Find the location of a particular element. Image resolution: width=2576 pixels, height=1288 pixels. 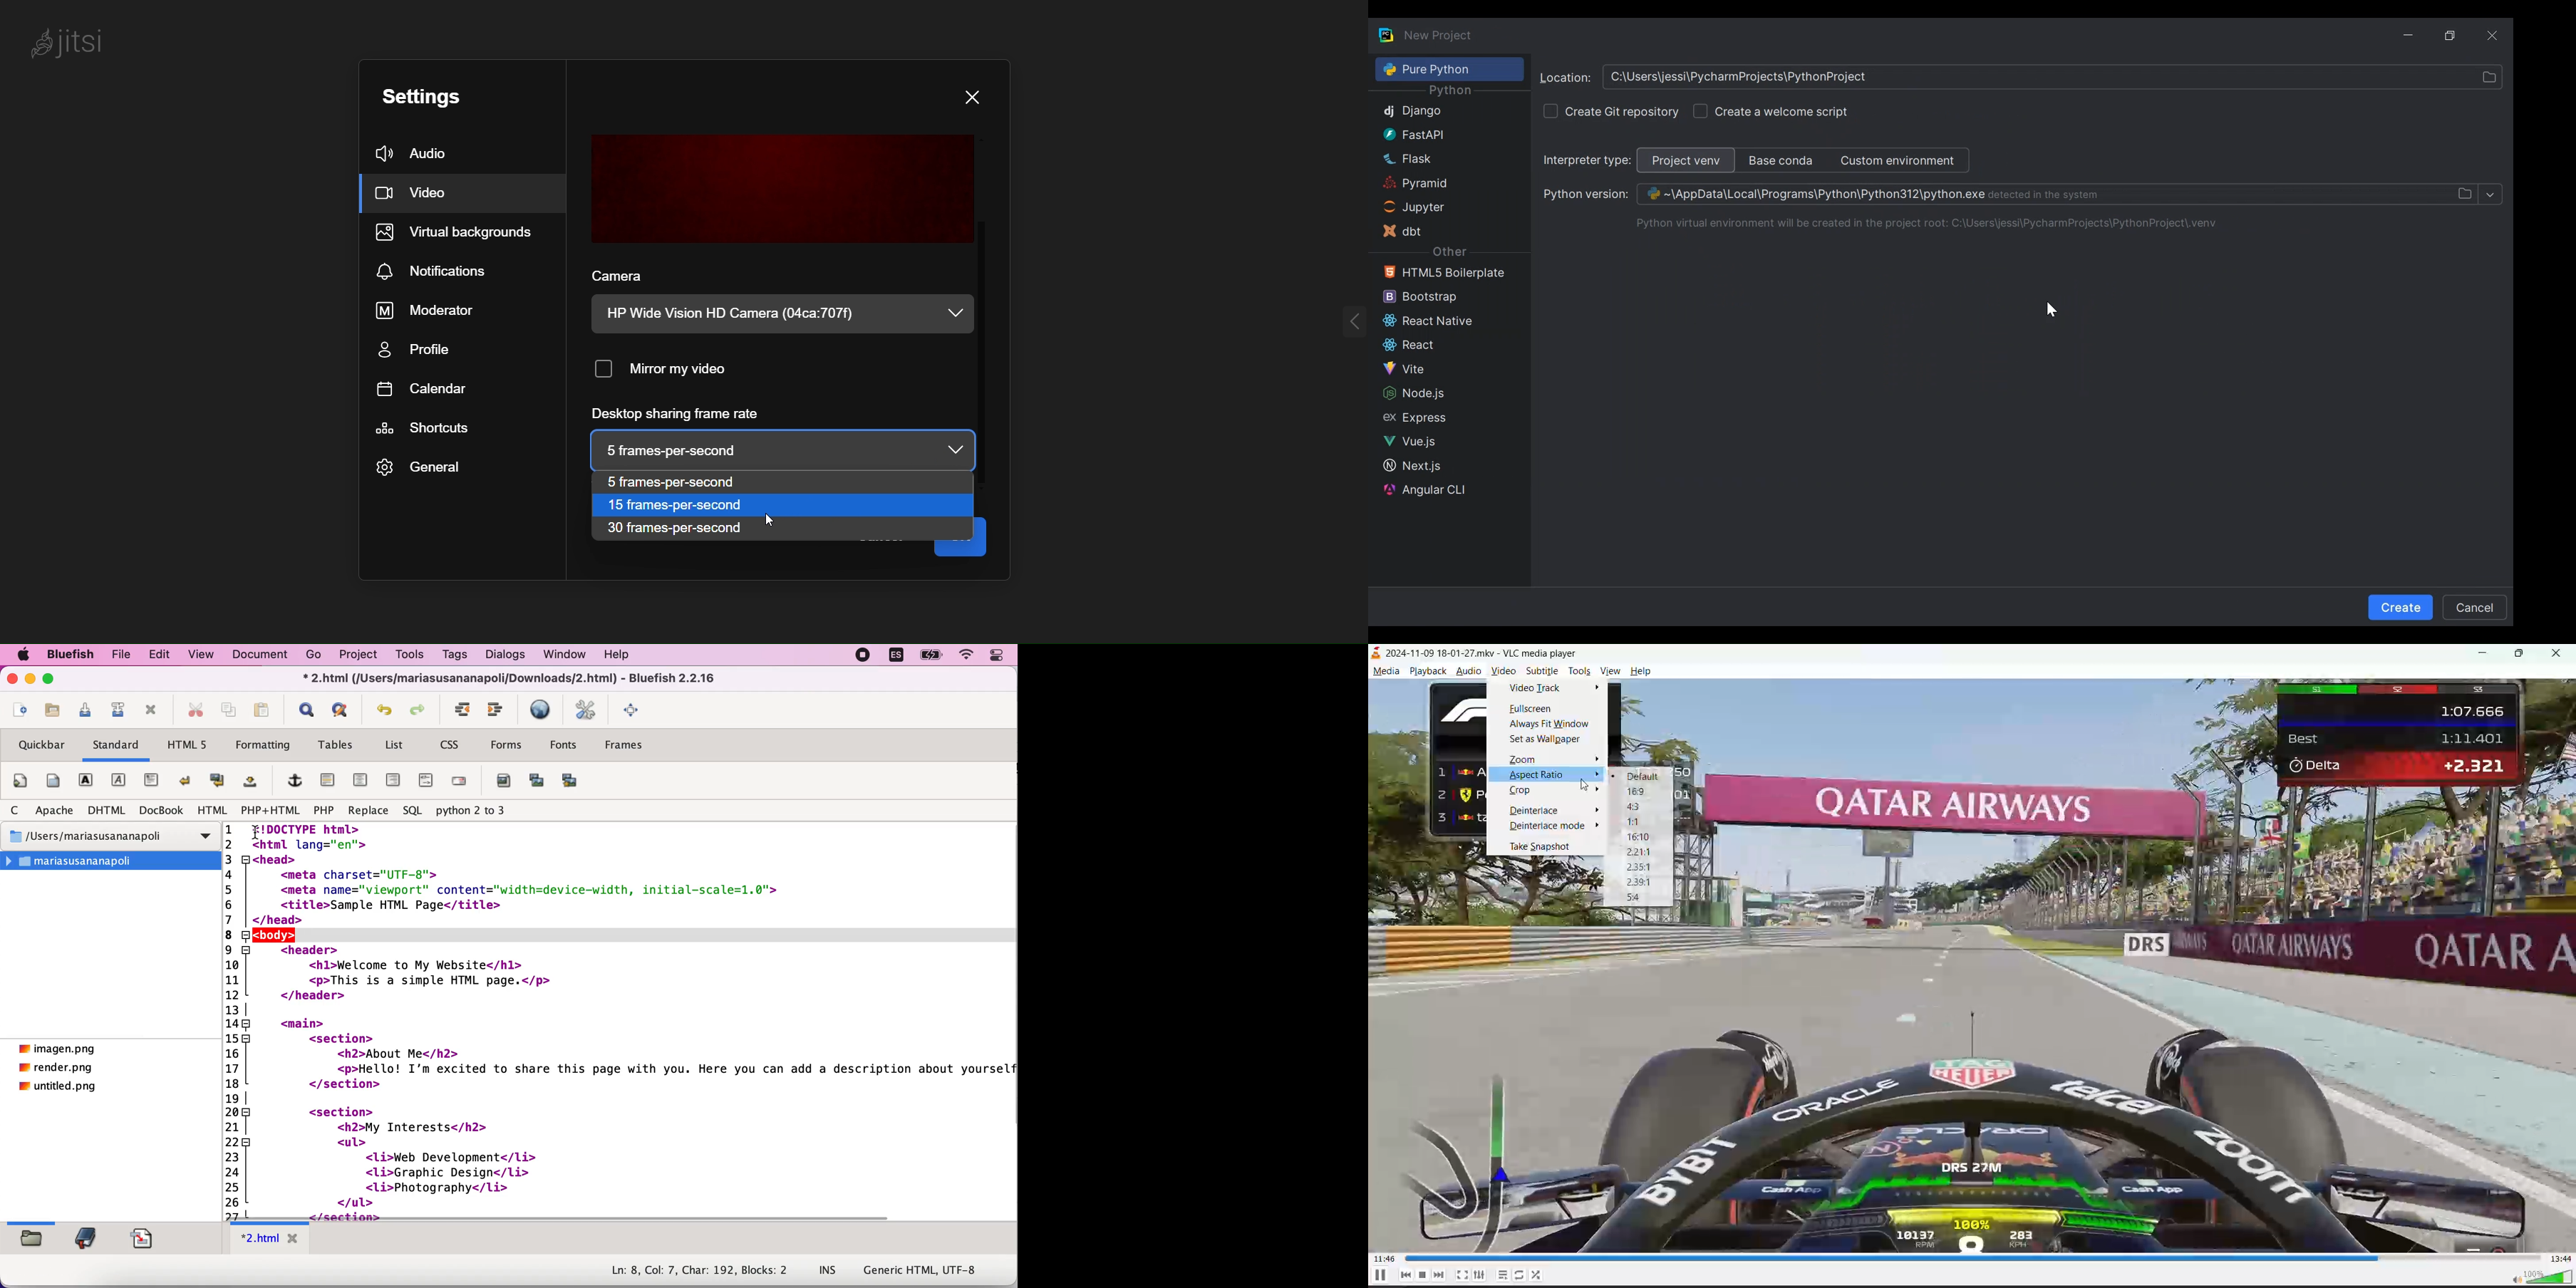

loop is located at coordinates (1516, 1274).